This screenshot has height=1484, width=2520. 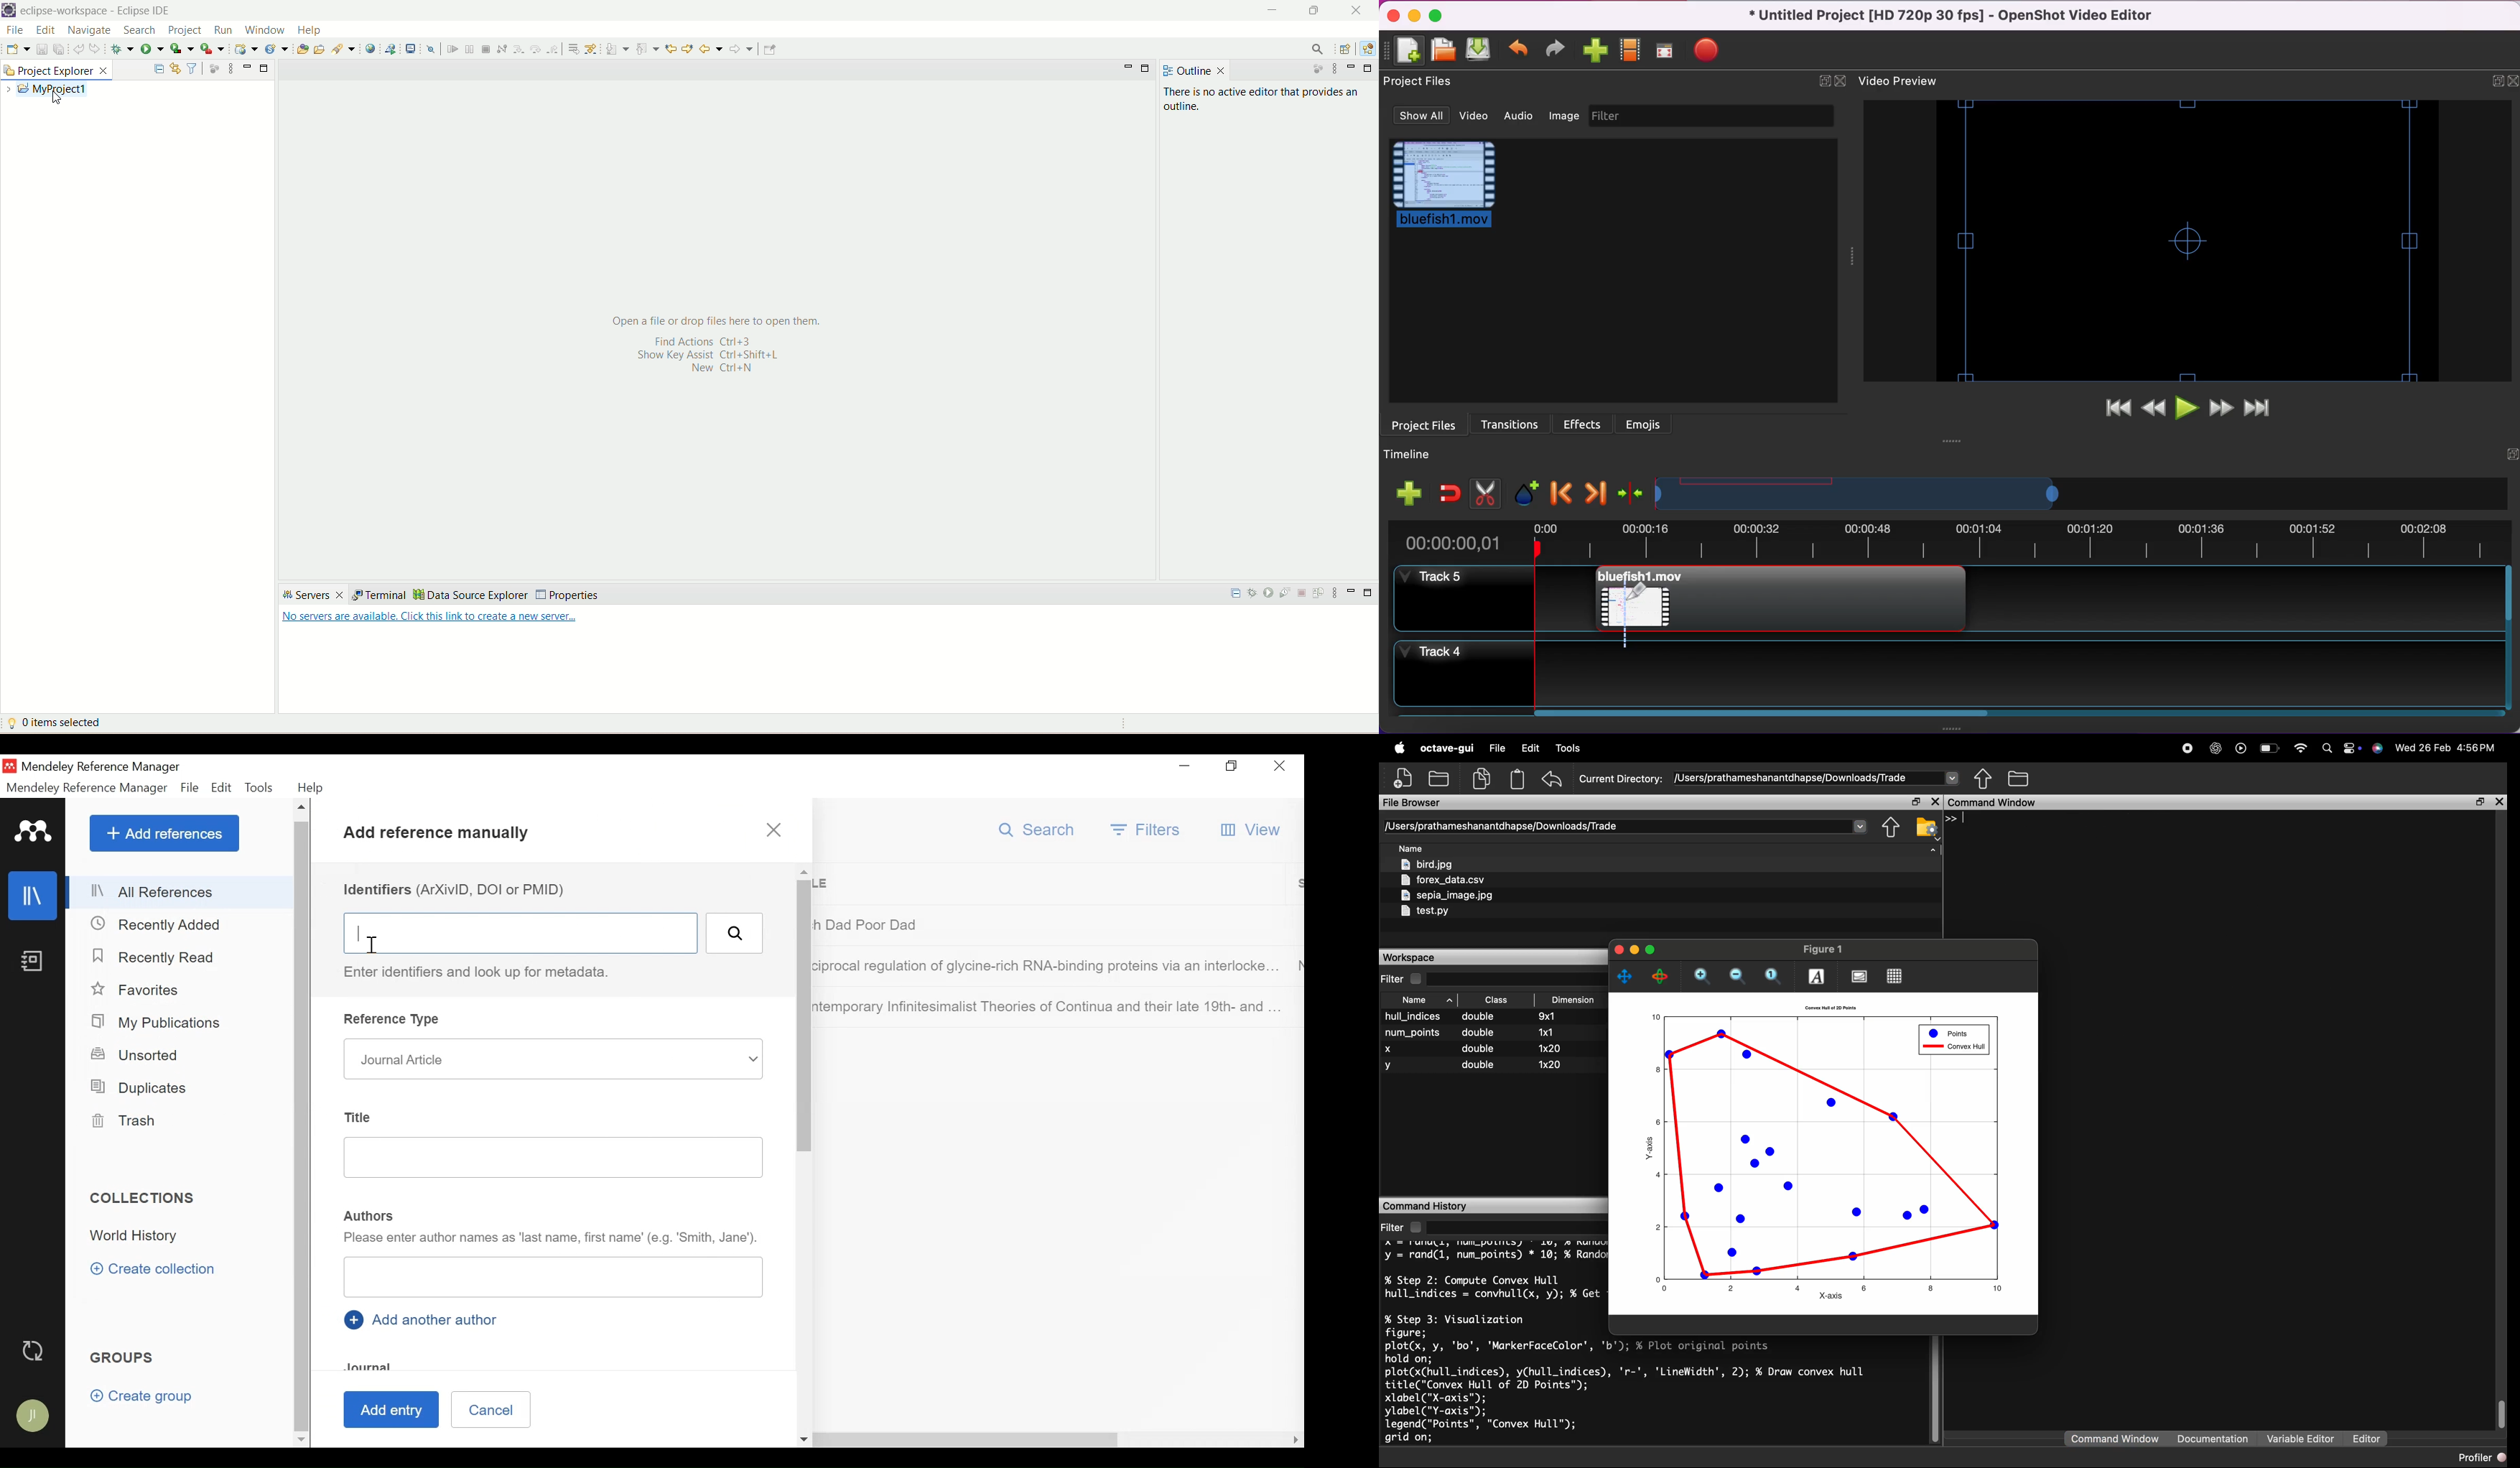 I want to click on hull_indices double 9x1, so click(x=1471, y=1017).